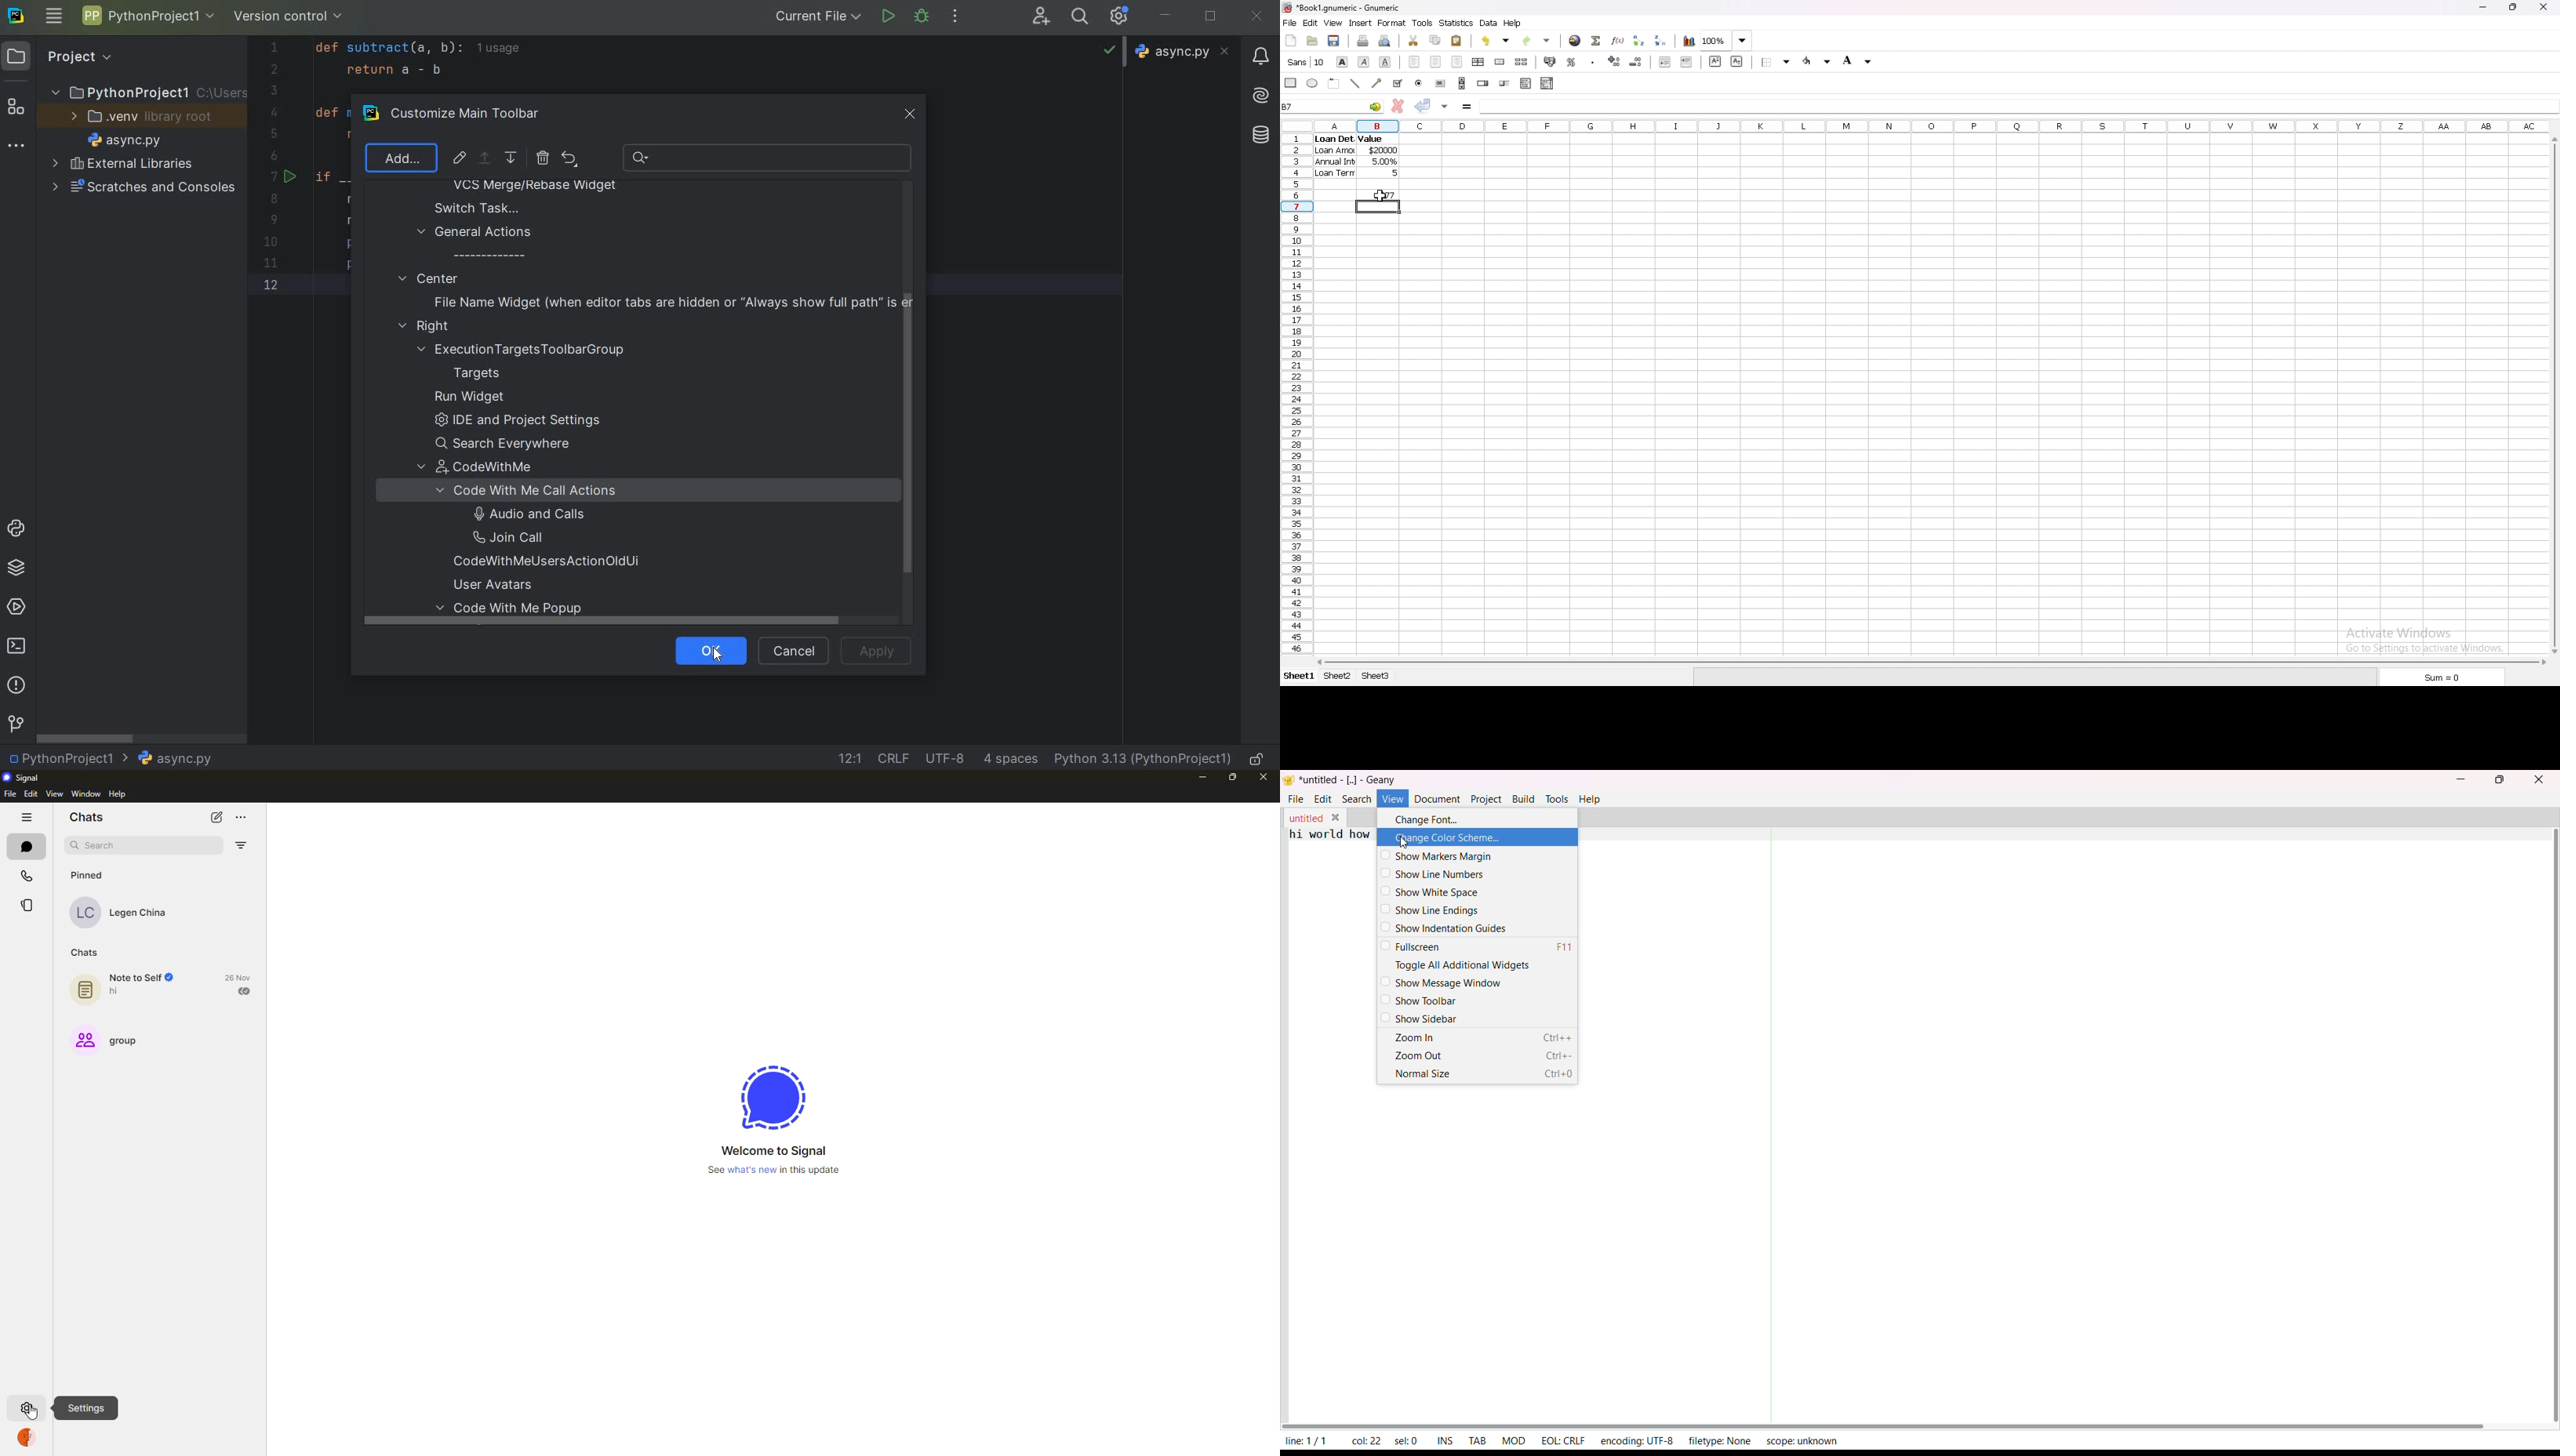  Describe the element at coordinates (1211, 14) in the screenshot. I see `RESTORE DOWN` at that location.